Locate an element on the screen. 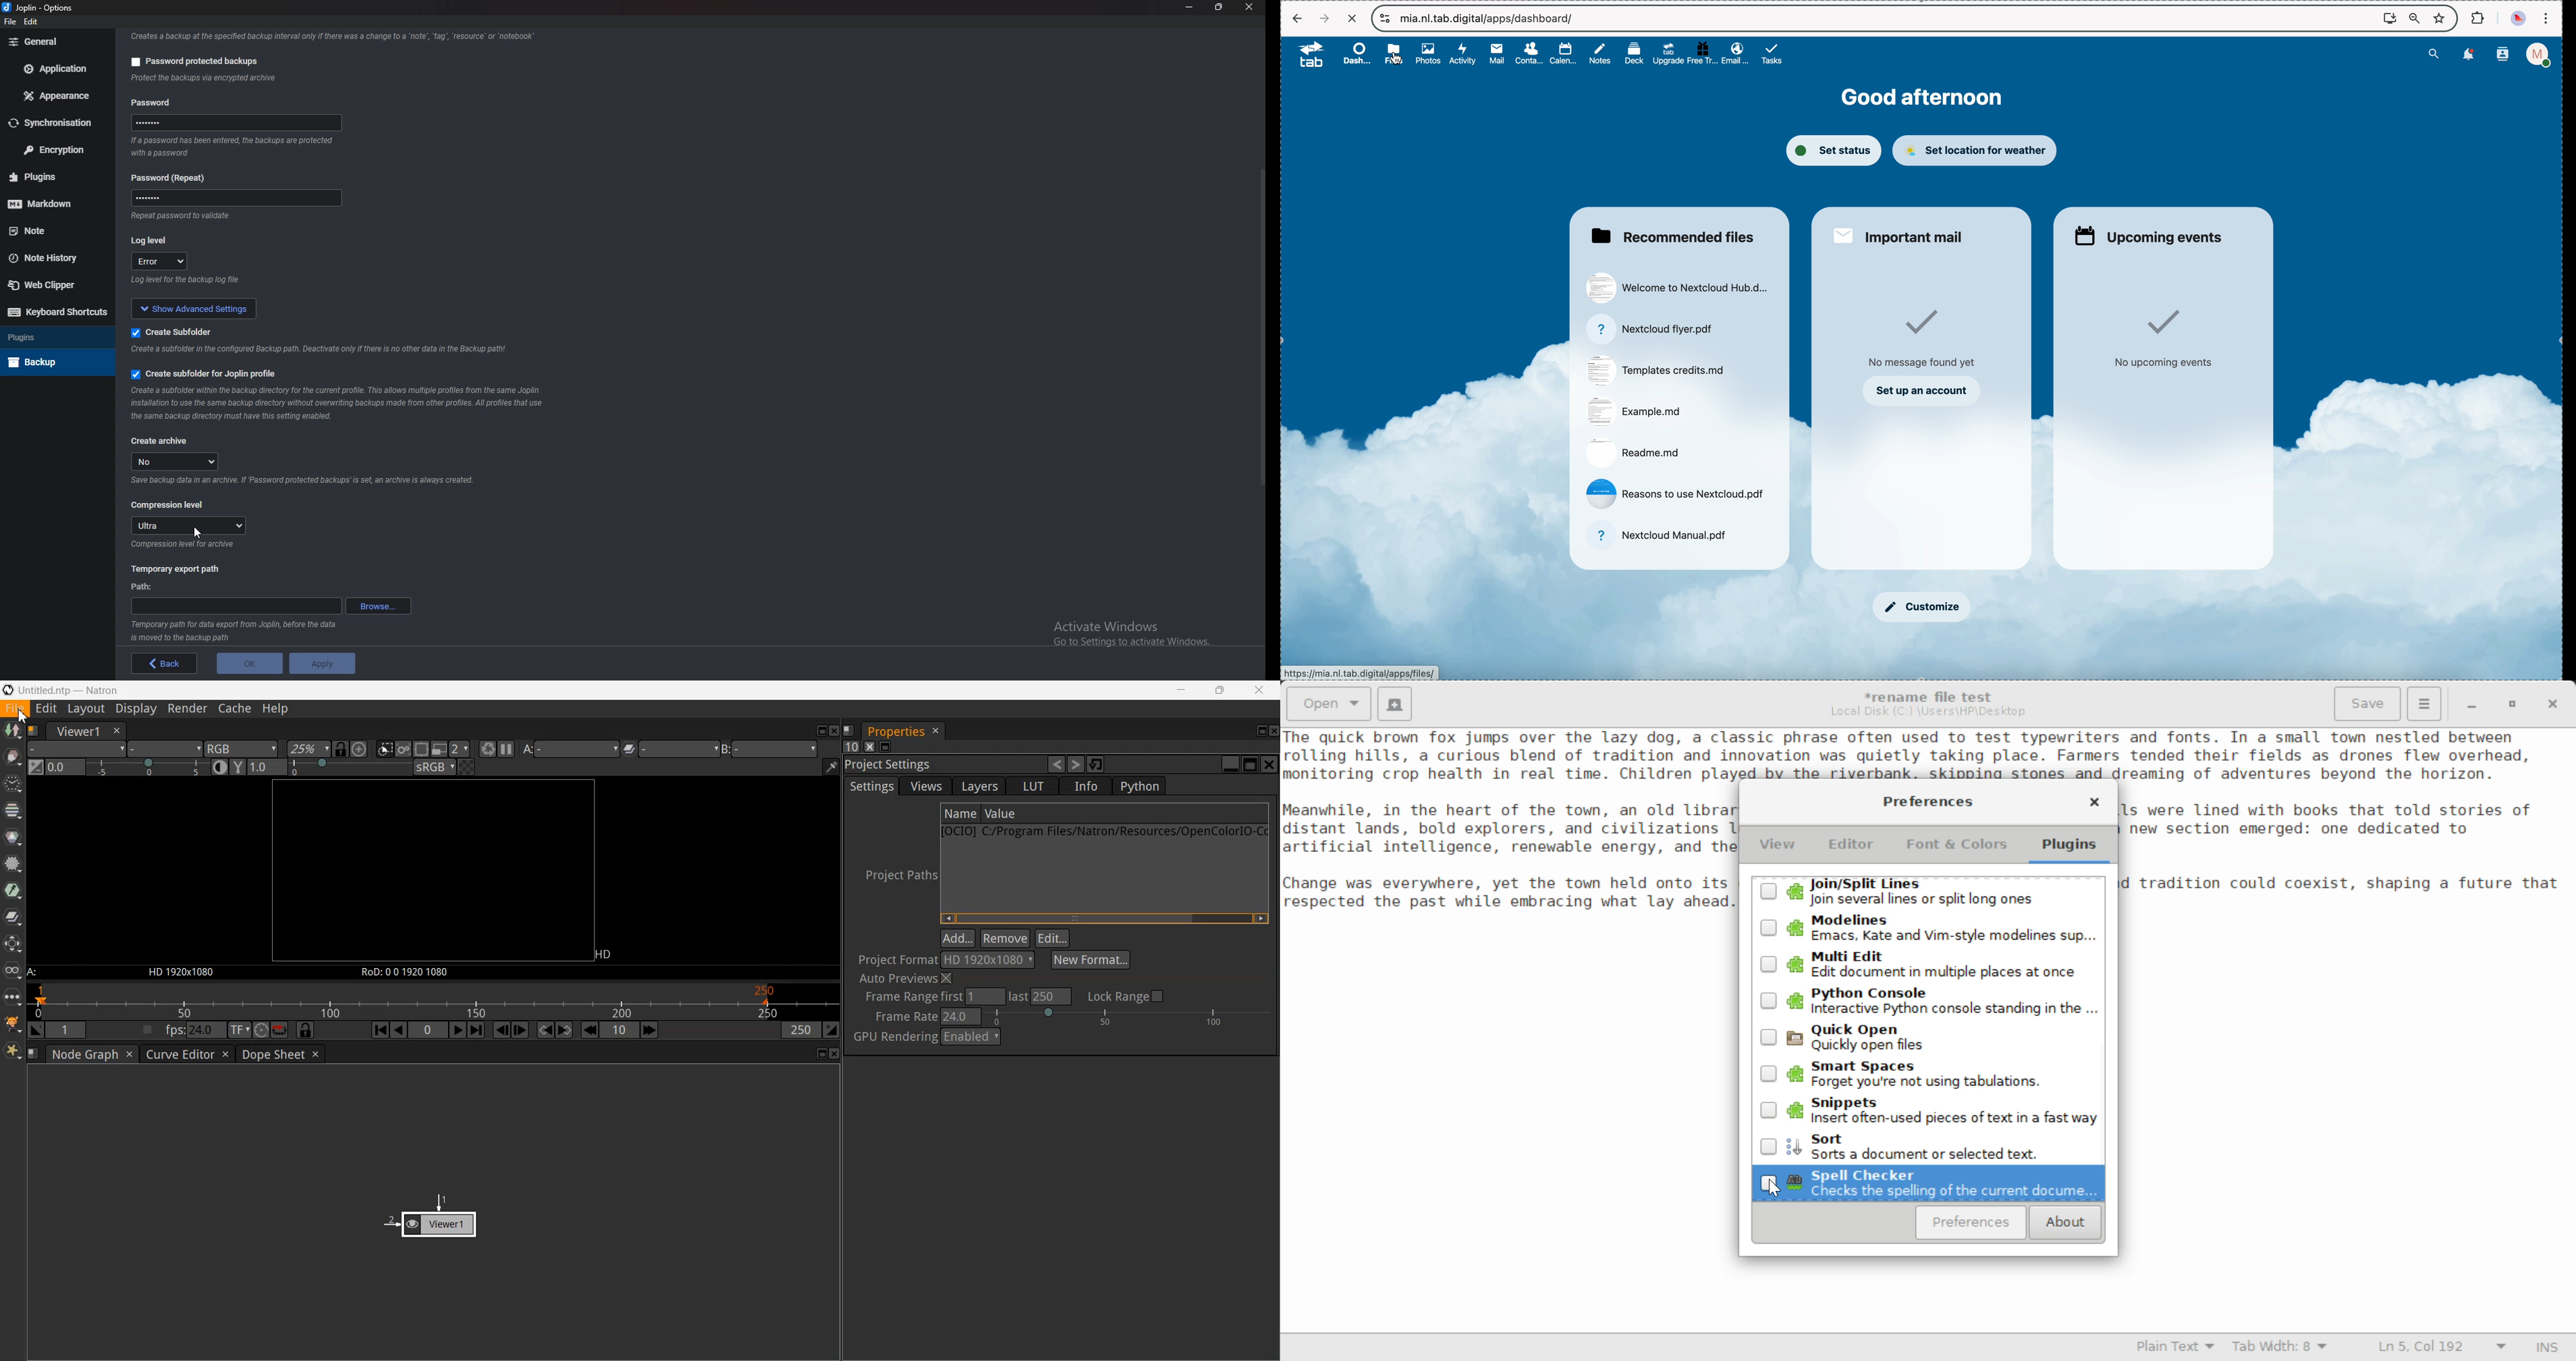  Encryption is located at coordinates (54, 149).